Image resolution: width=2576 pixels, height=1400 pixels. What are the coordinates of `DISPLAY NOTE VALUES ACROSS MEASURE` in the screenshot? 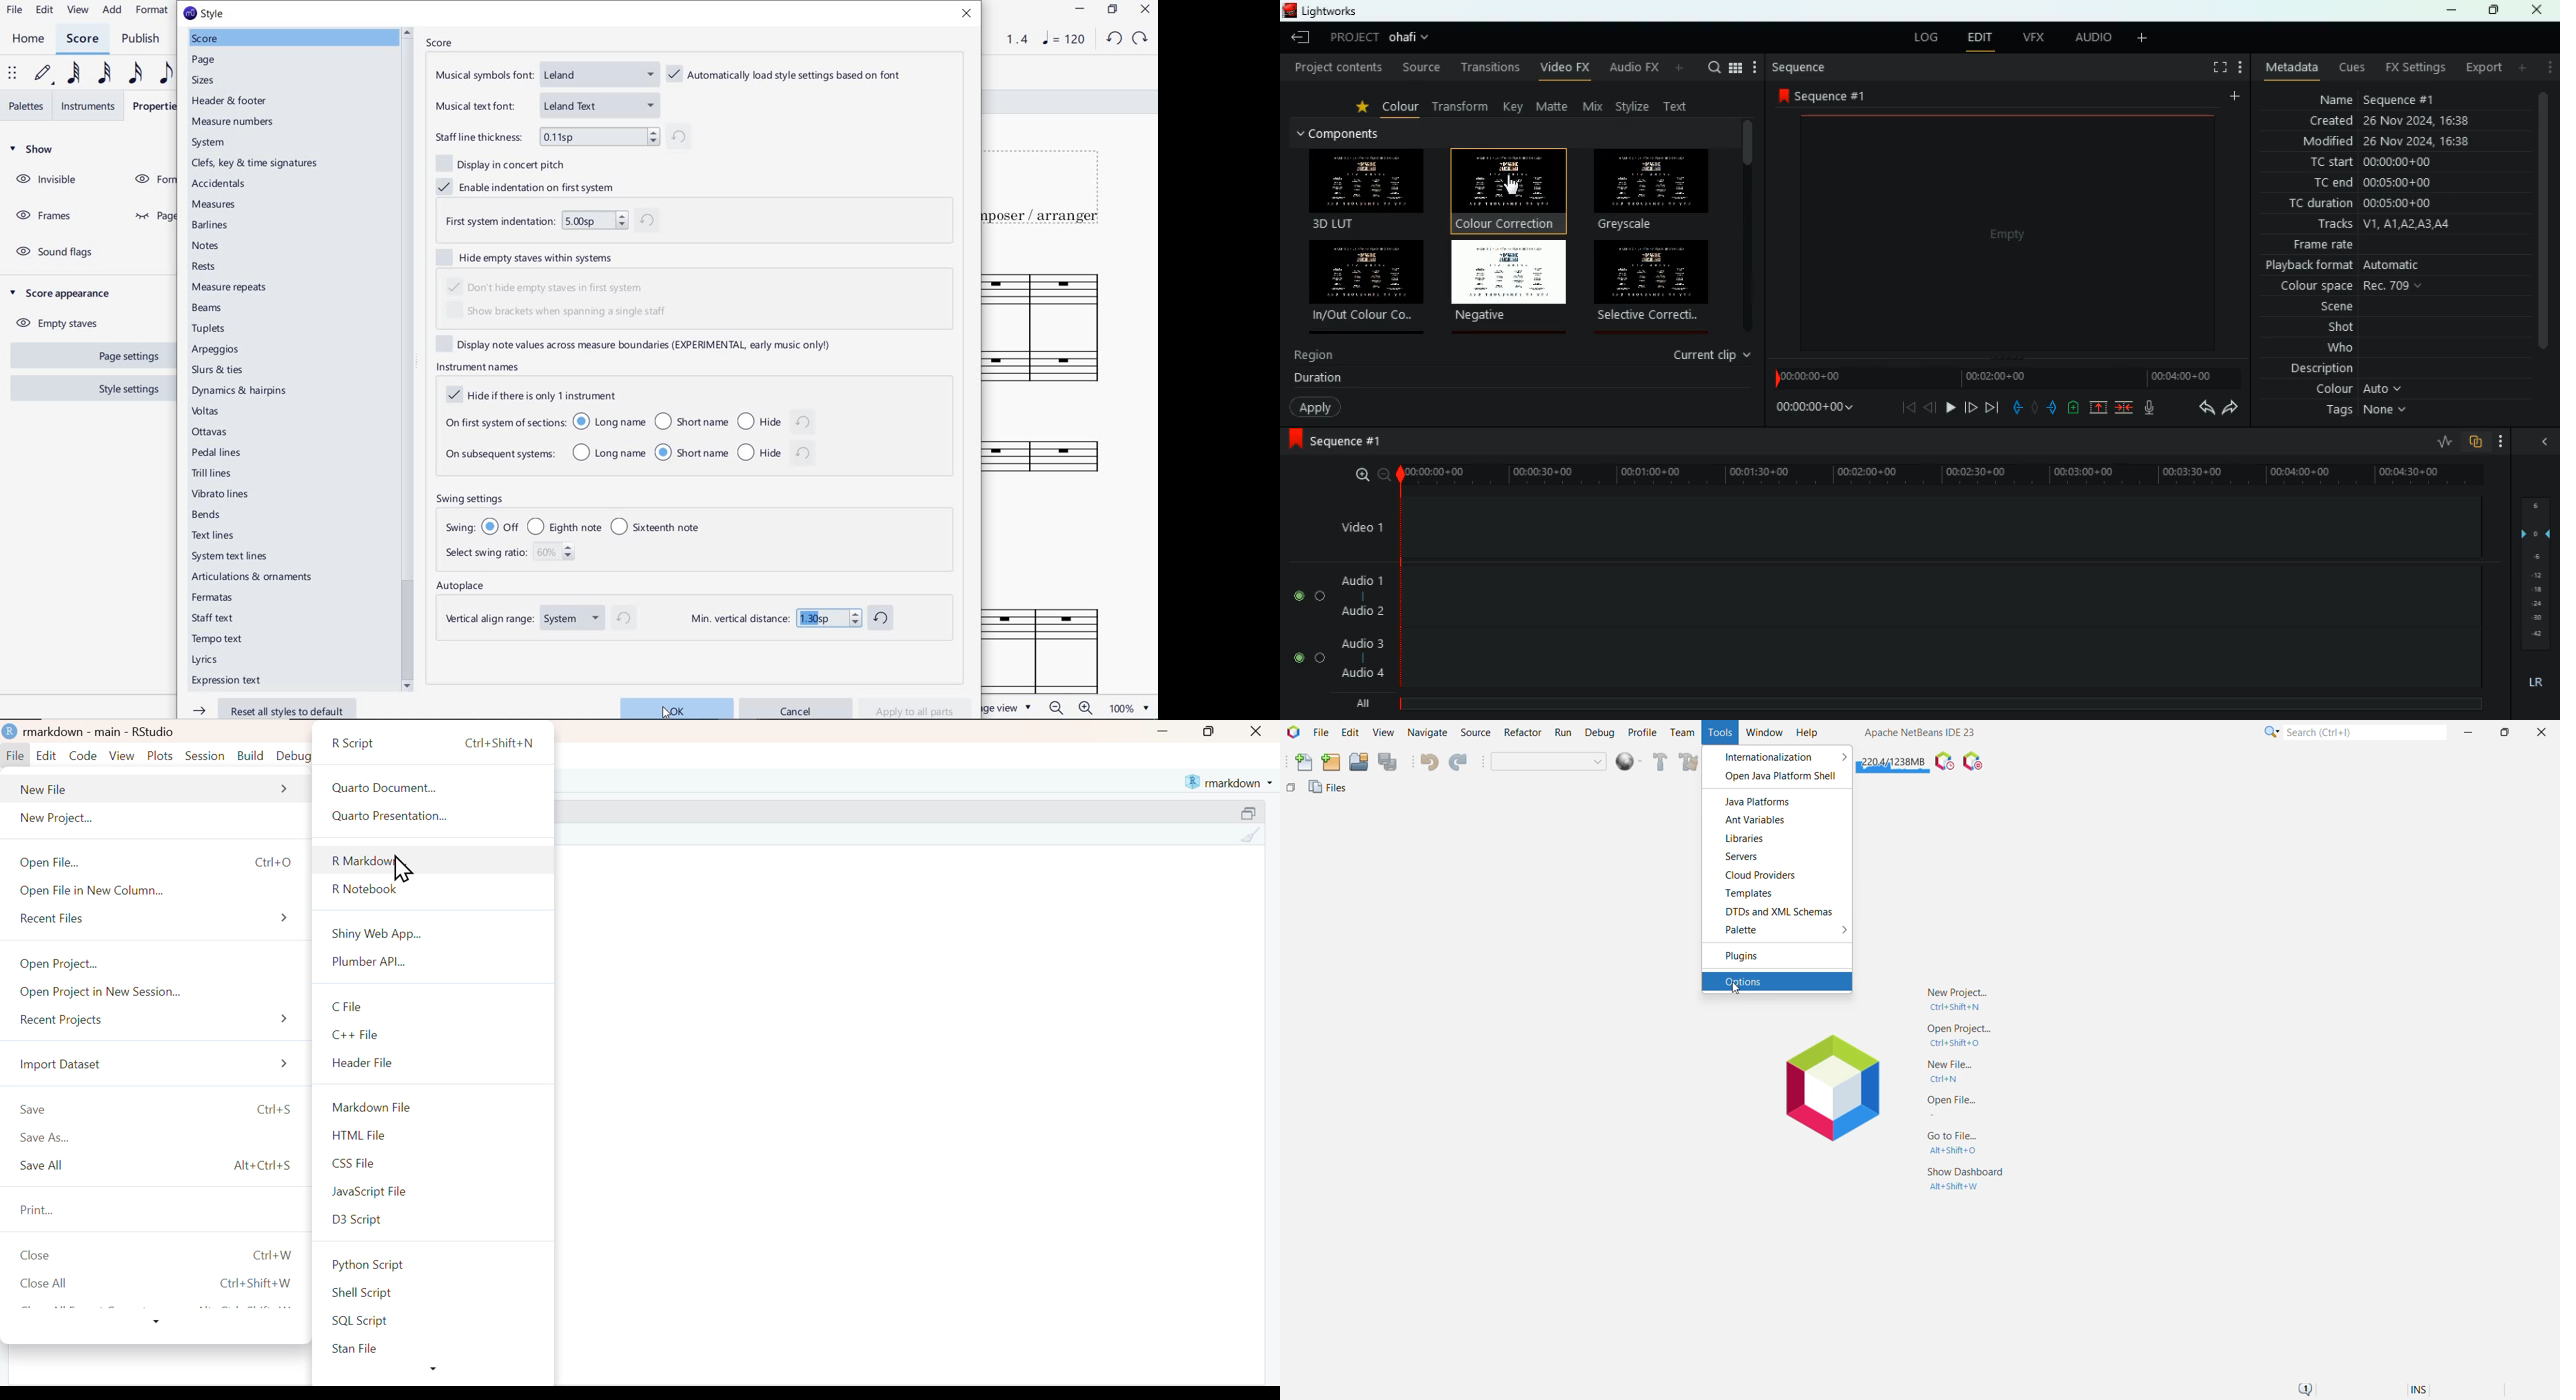 It's located at (643, 344).